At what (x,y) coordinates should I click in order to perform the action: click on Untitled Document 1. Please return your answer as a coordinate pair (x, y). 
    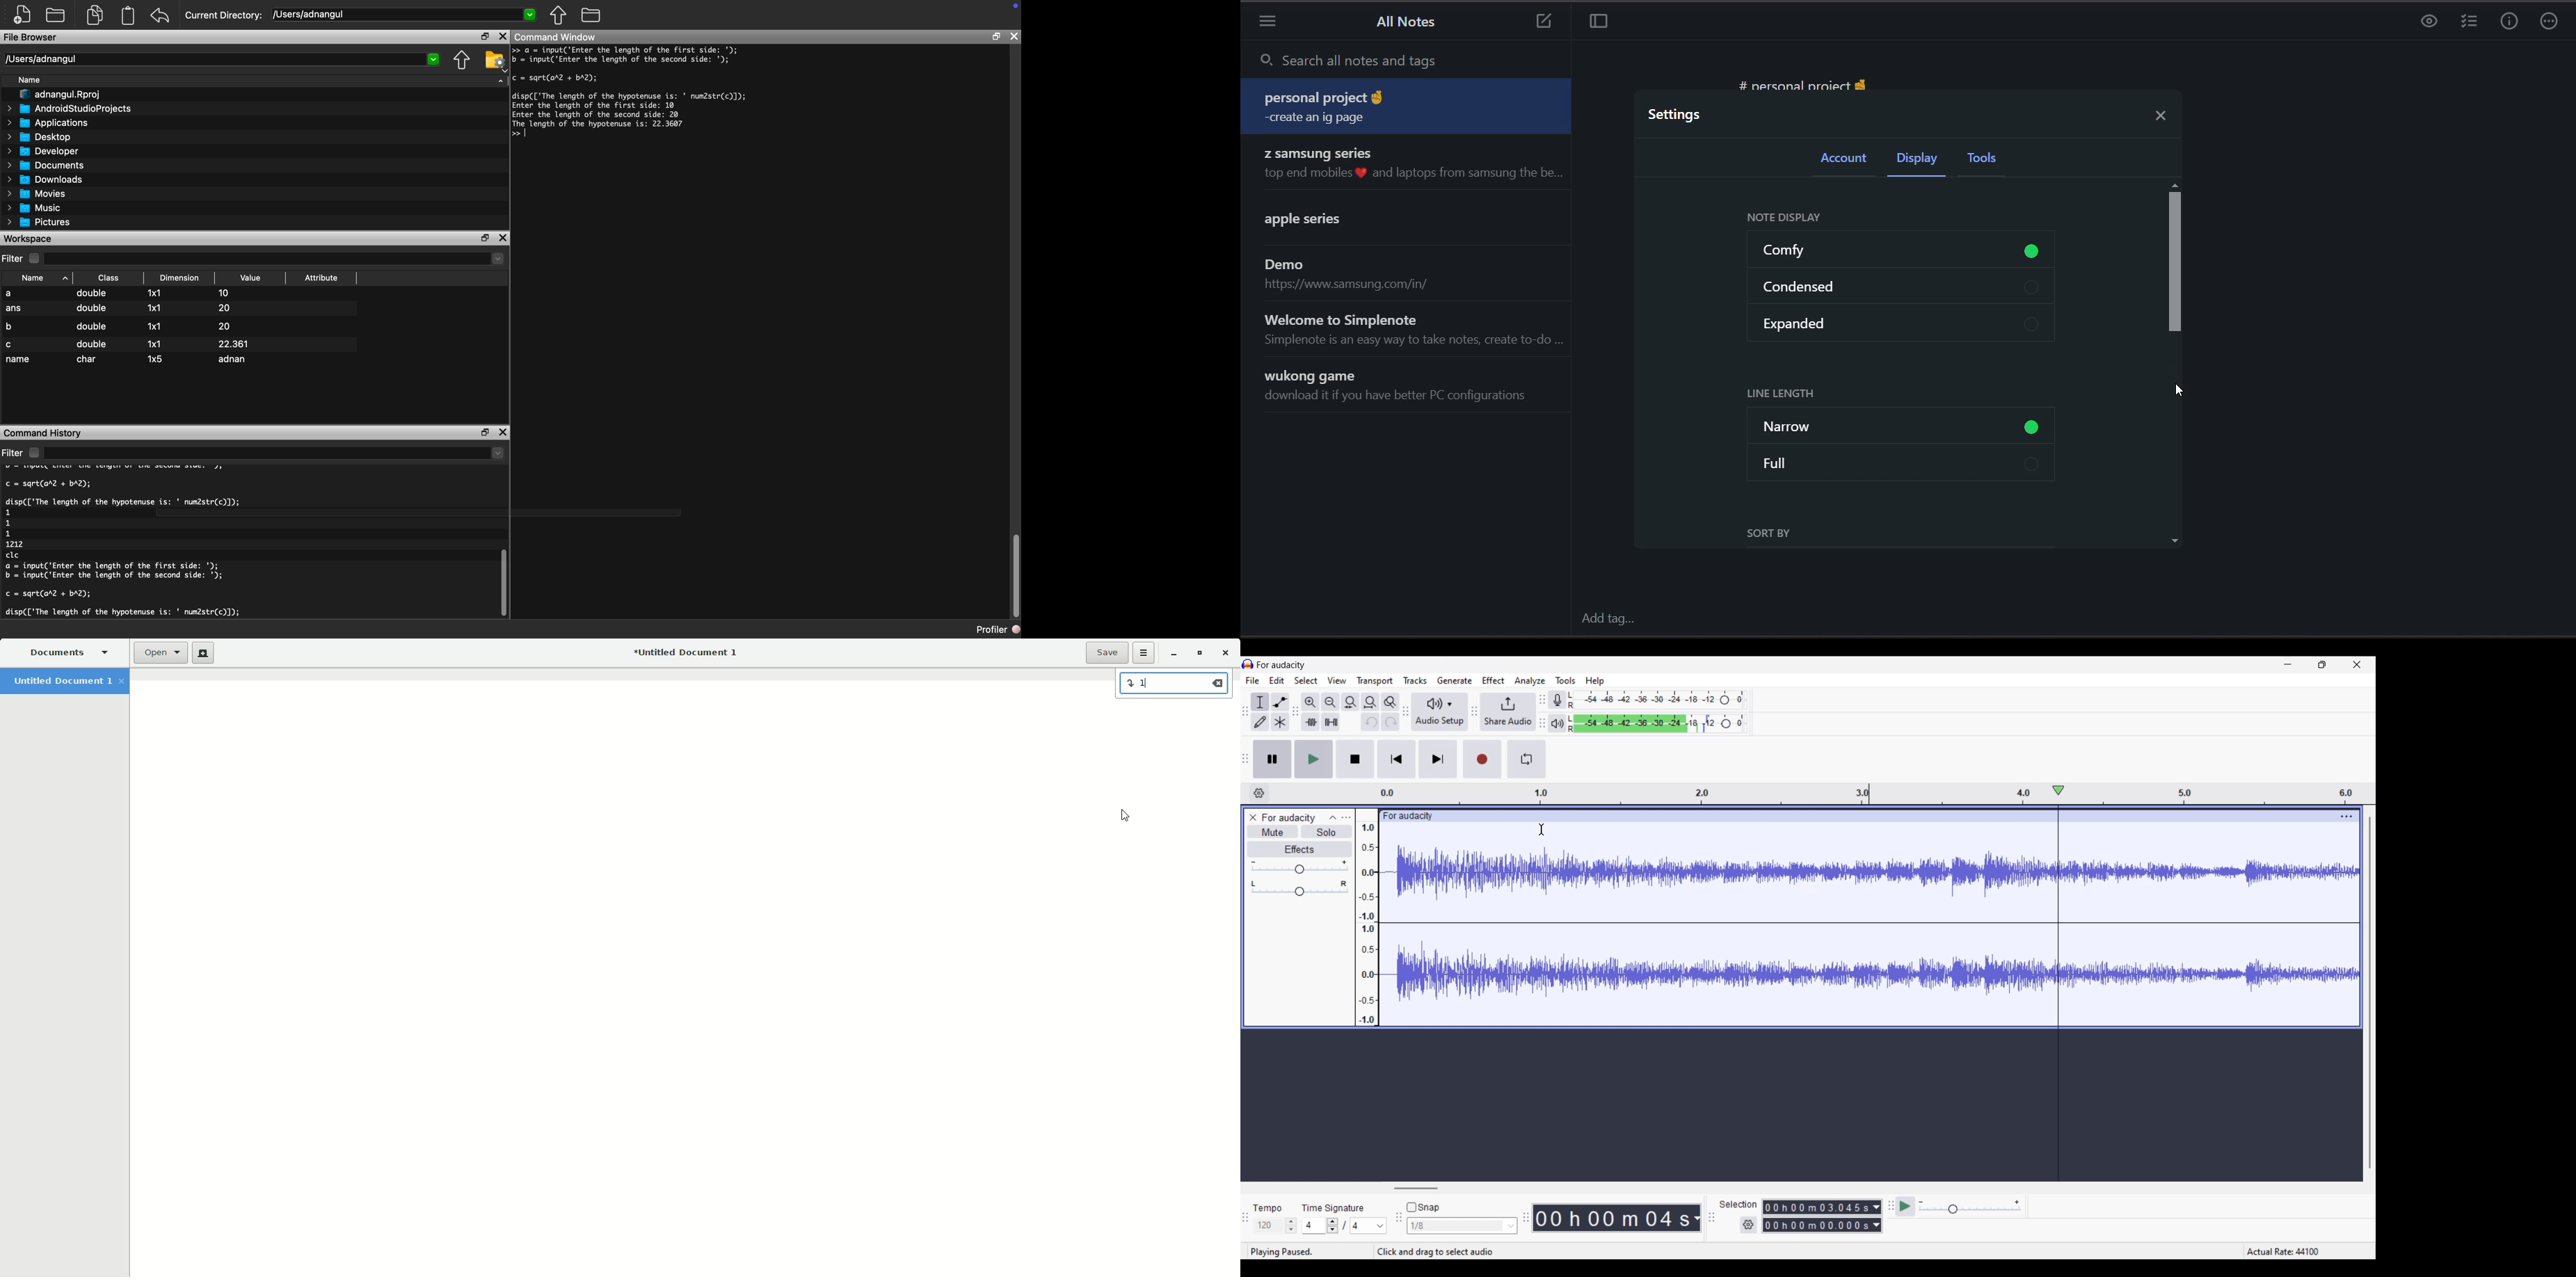
    Looking at the image, I should click on (69, 682).